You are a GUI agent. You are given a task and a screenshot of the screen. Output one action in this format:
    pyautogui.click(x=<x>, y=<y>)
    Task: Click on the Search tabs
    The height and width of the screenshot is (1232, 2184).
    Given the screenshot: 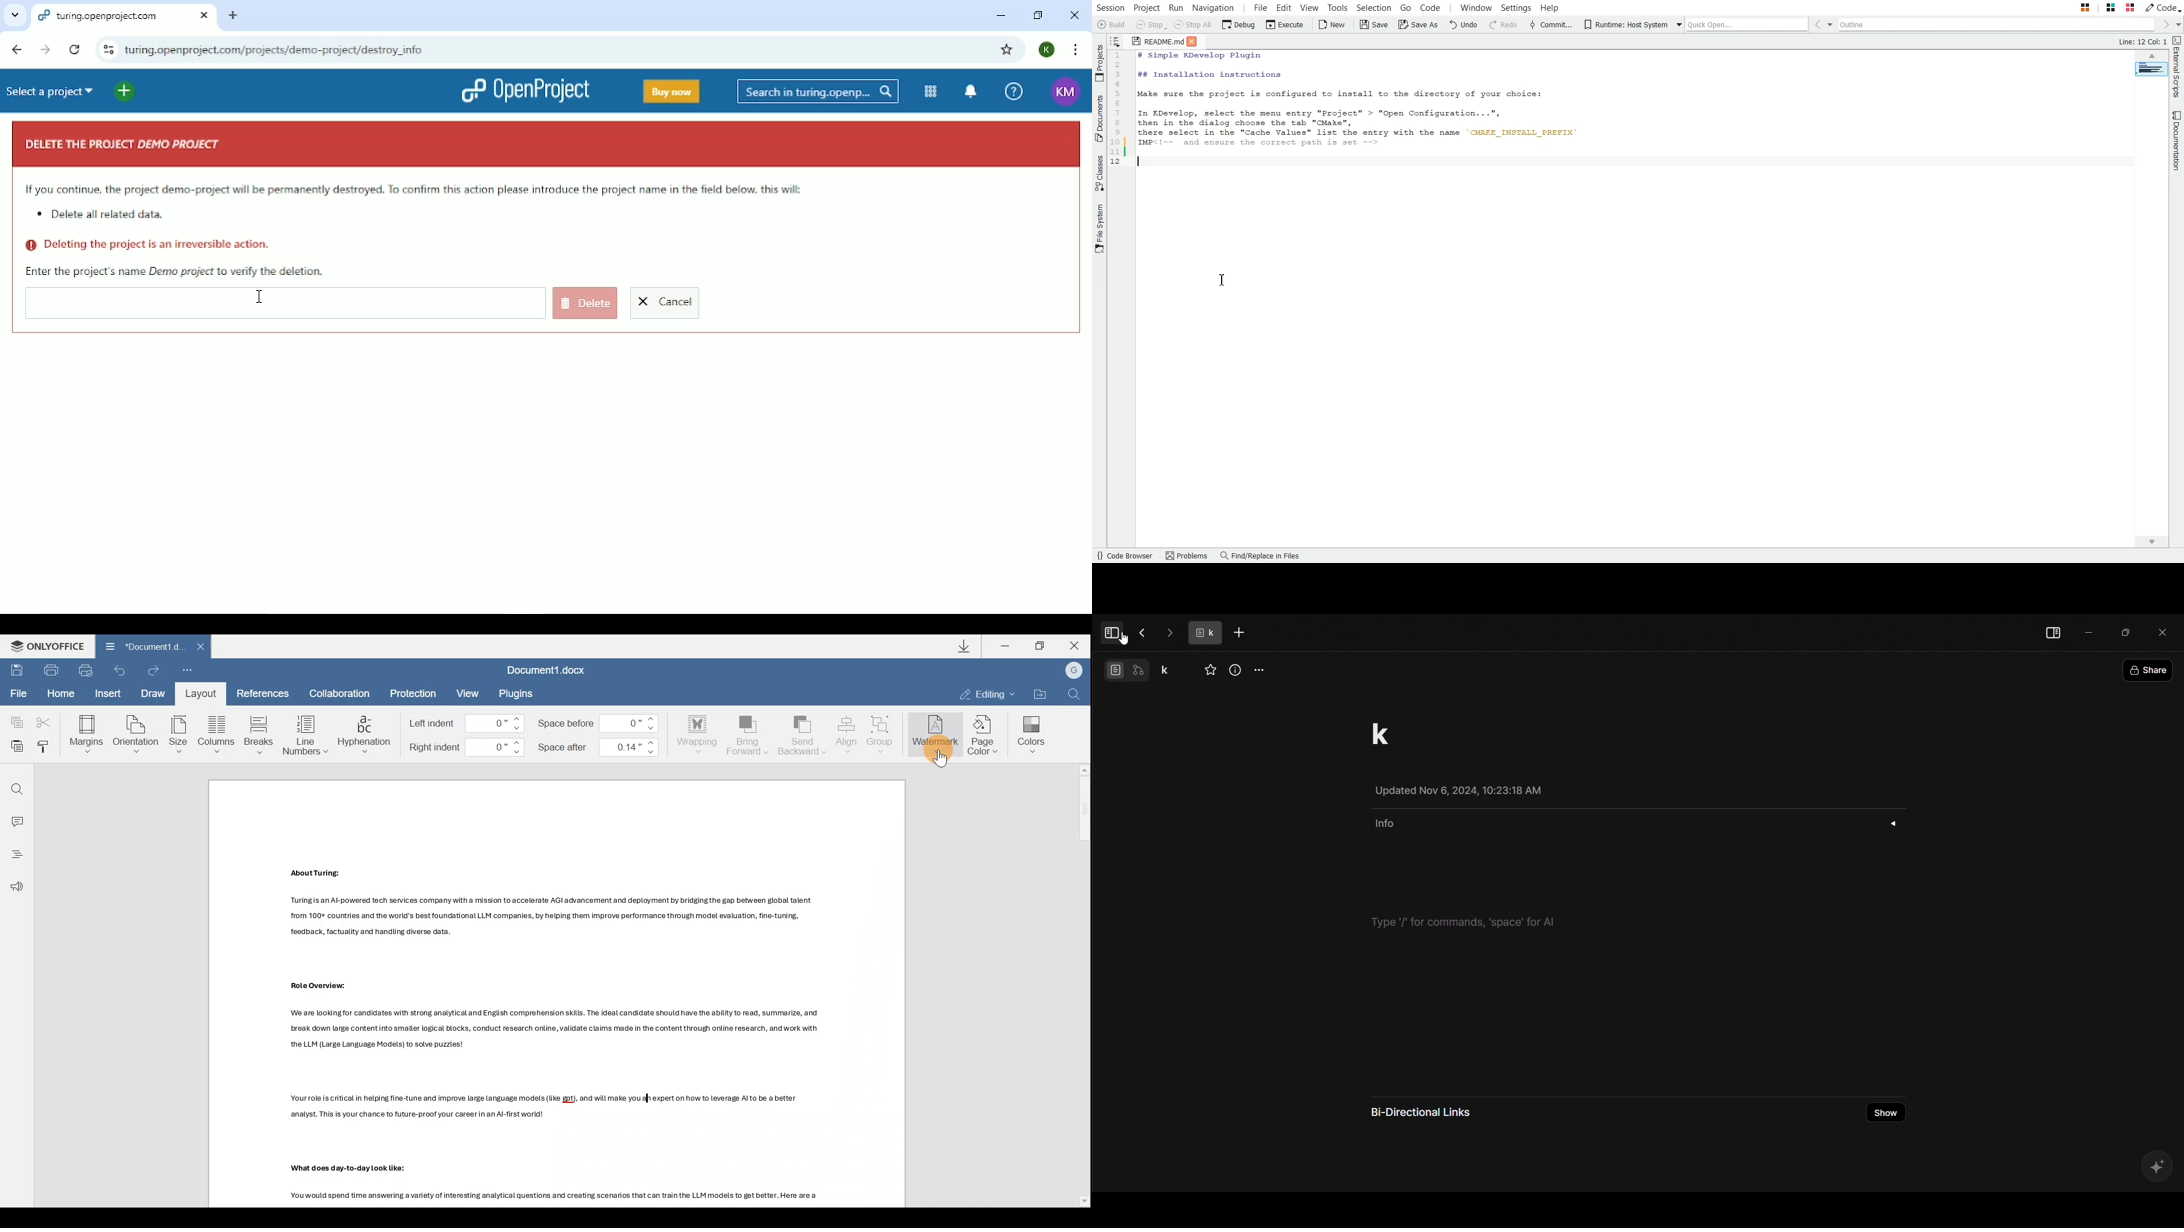 What is the action you would take?
    pyautogui.click(x=15, y=16)
    